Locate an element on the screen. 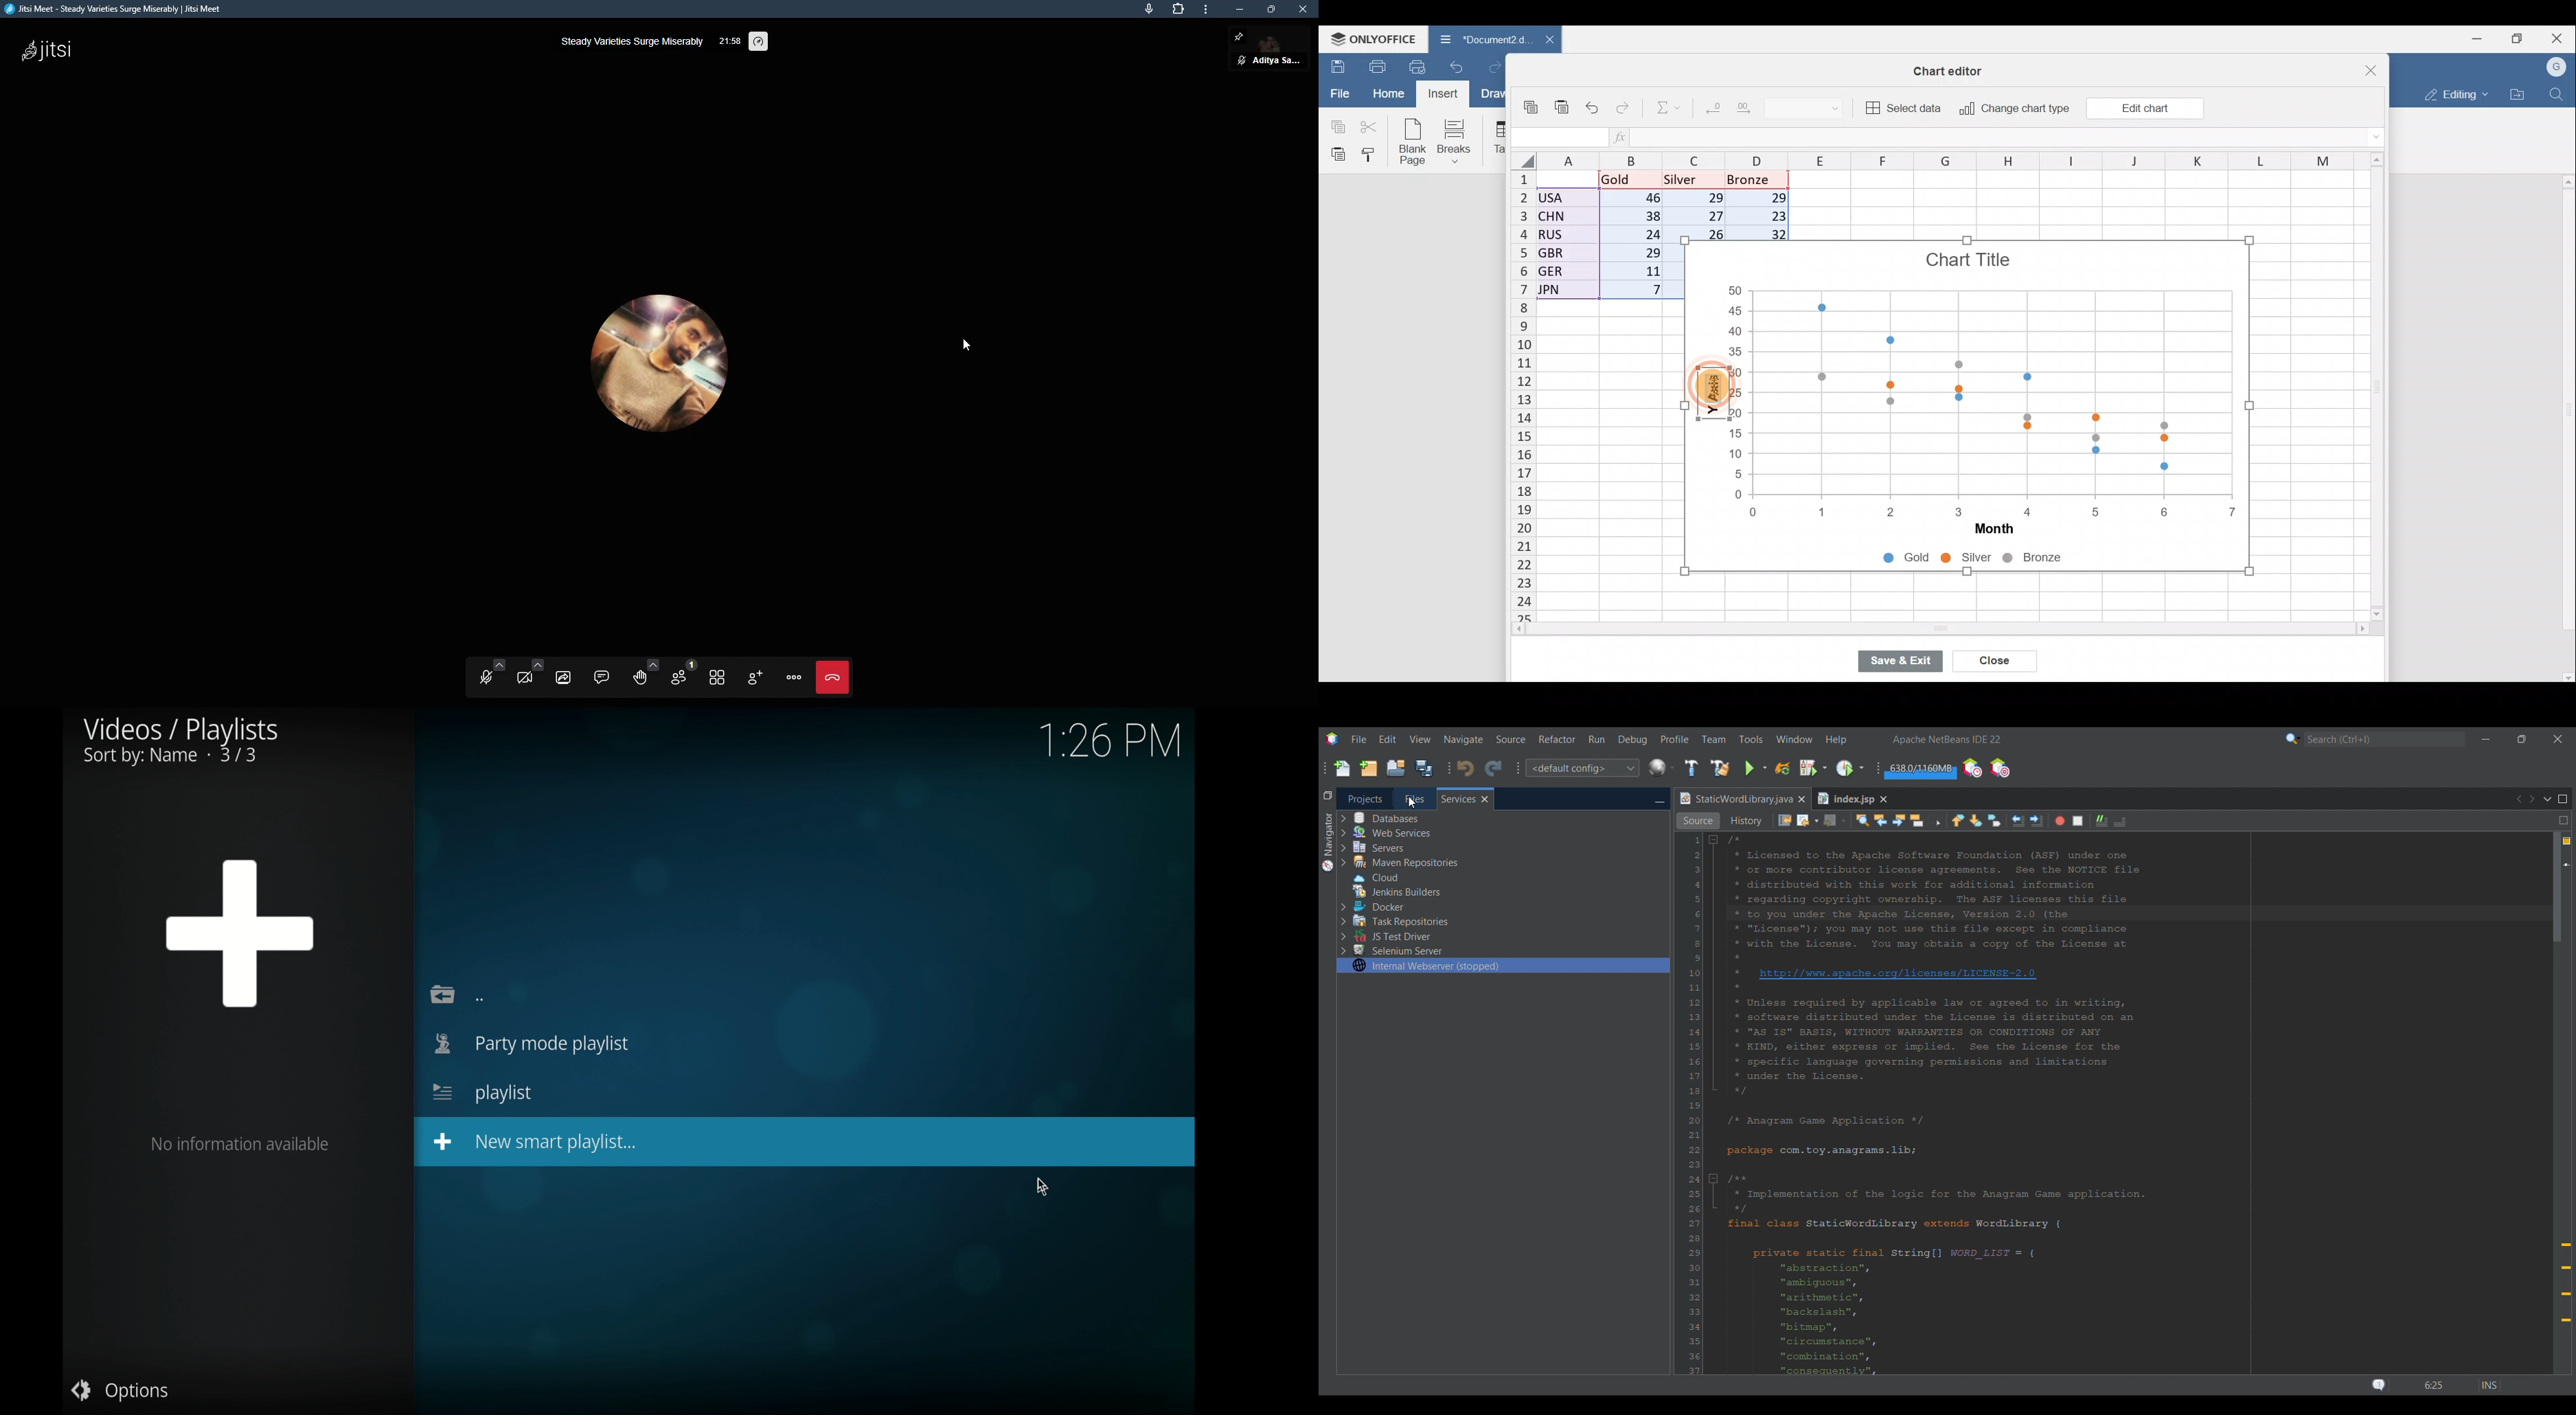  more actions is located at coordinates (794, 678).